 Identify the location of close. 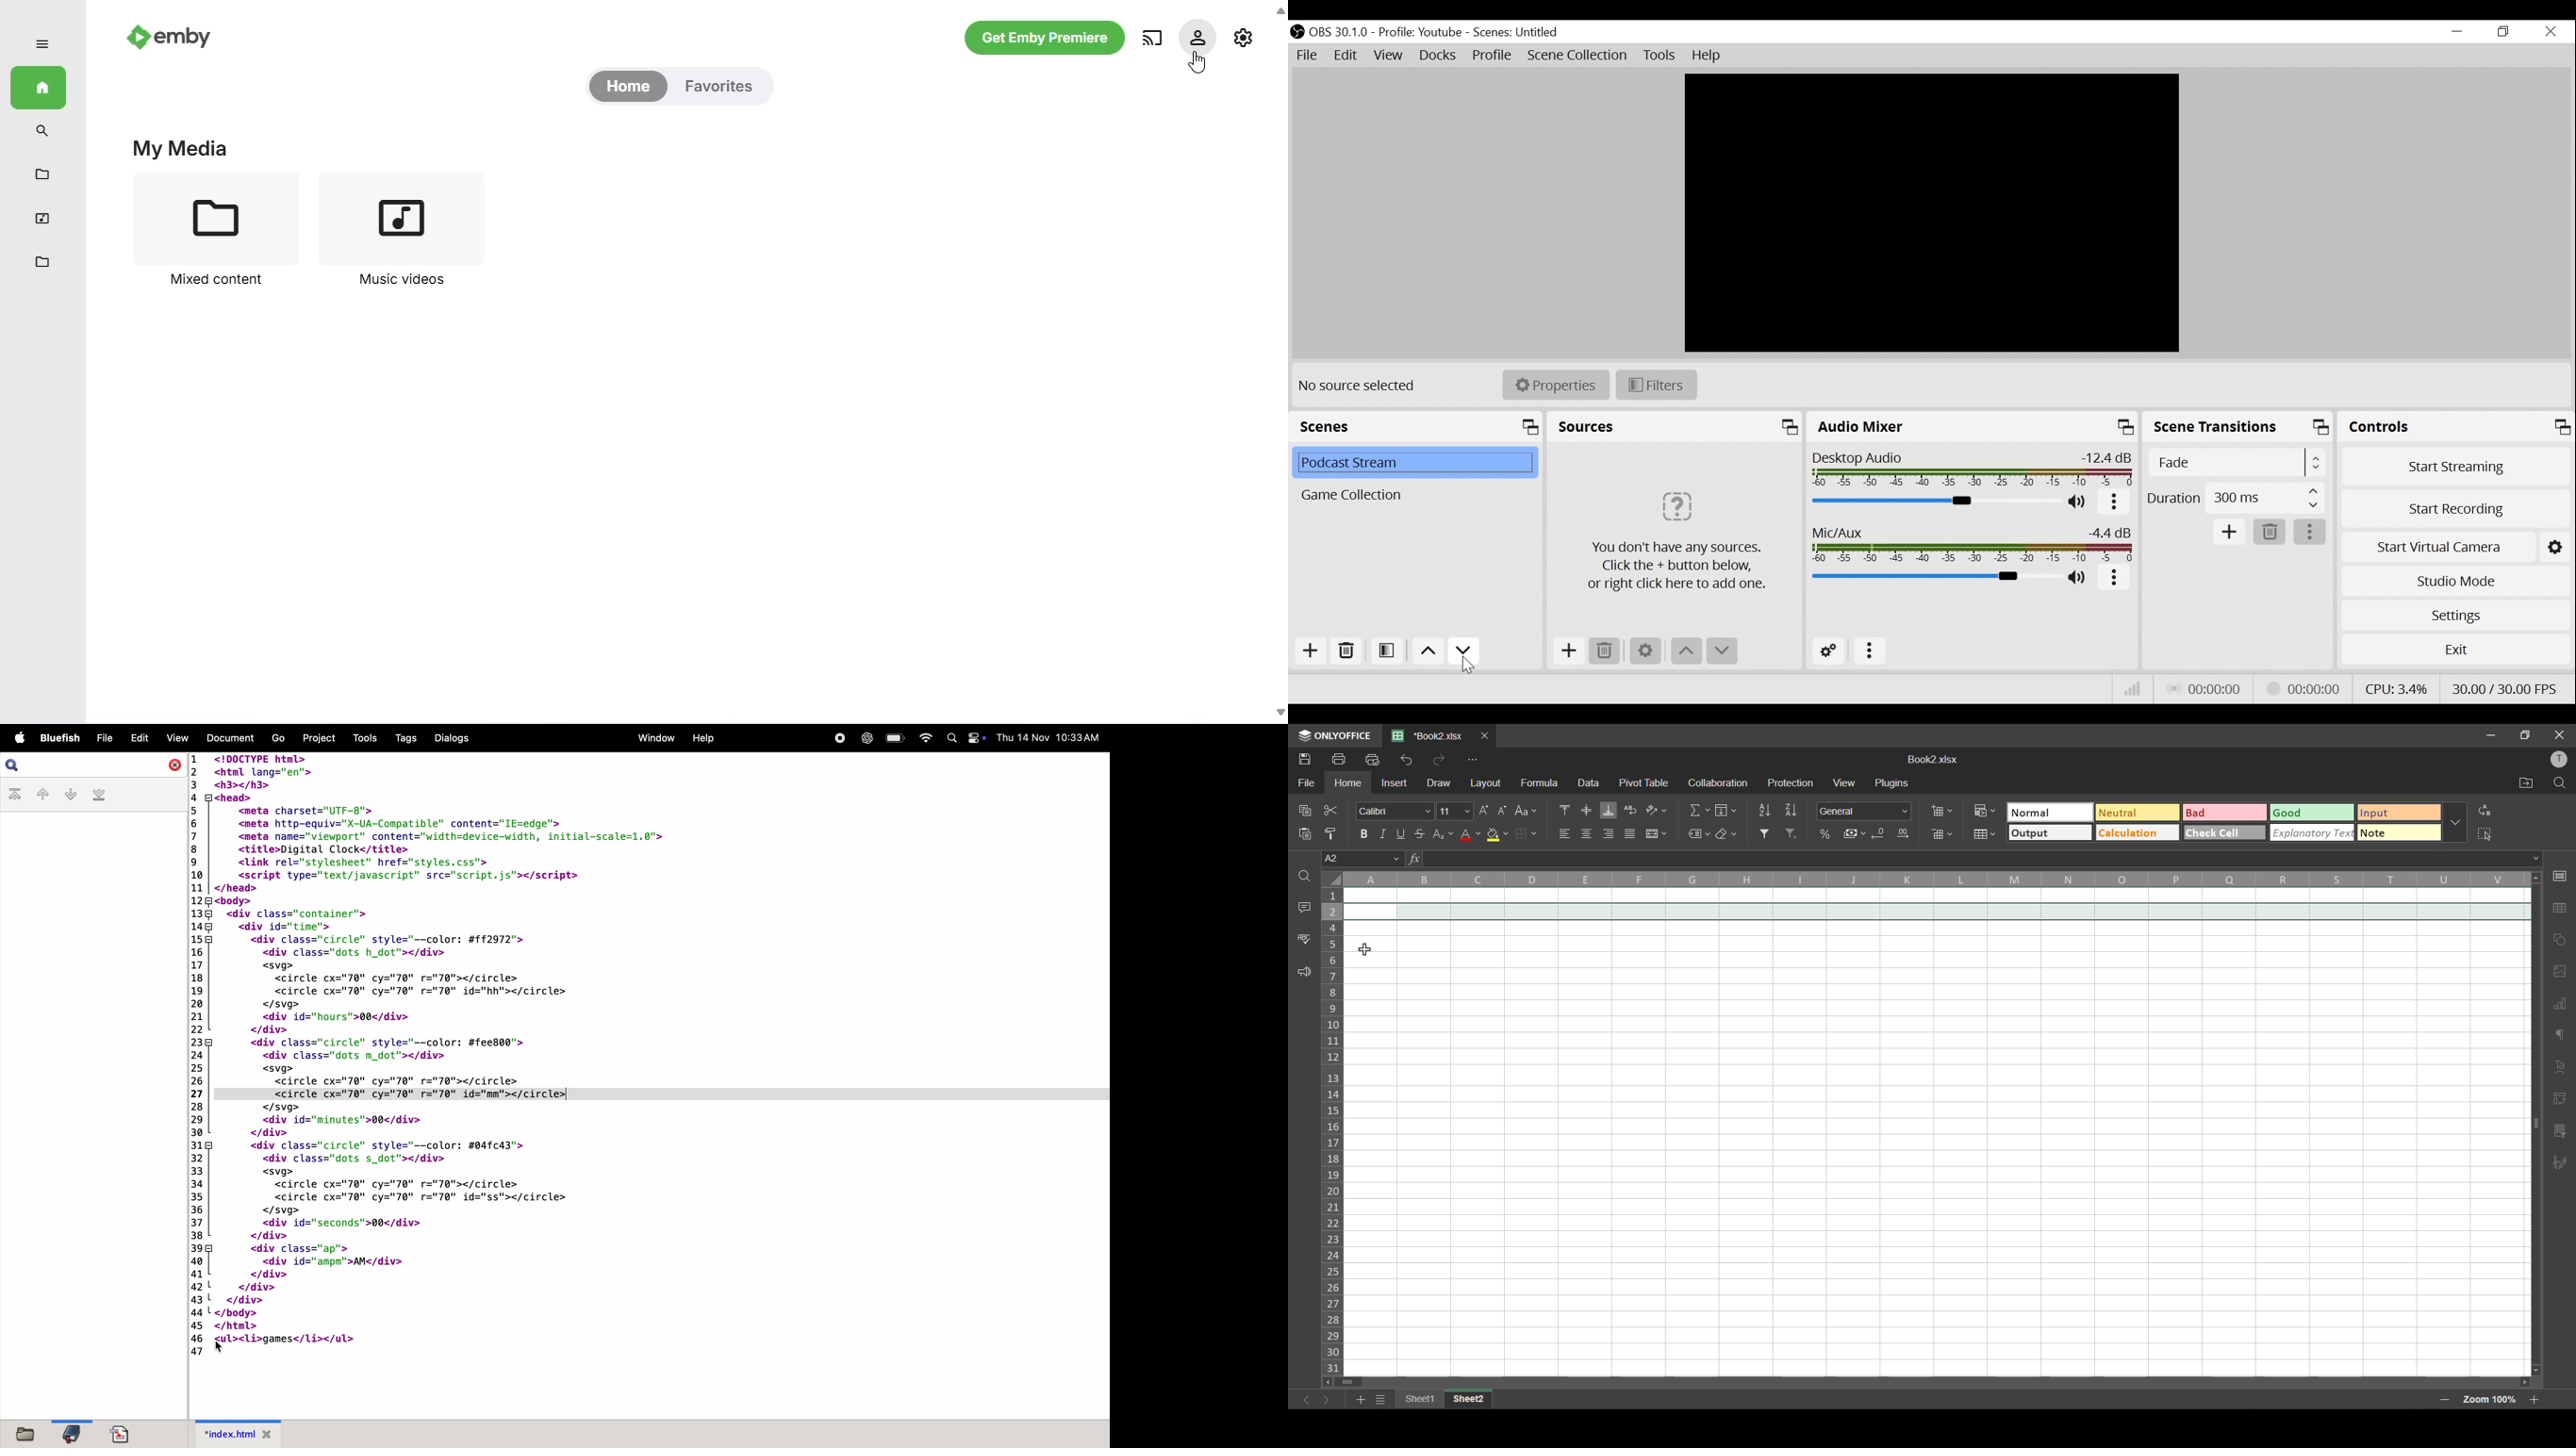
(172, 766).